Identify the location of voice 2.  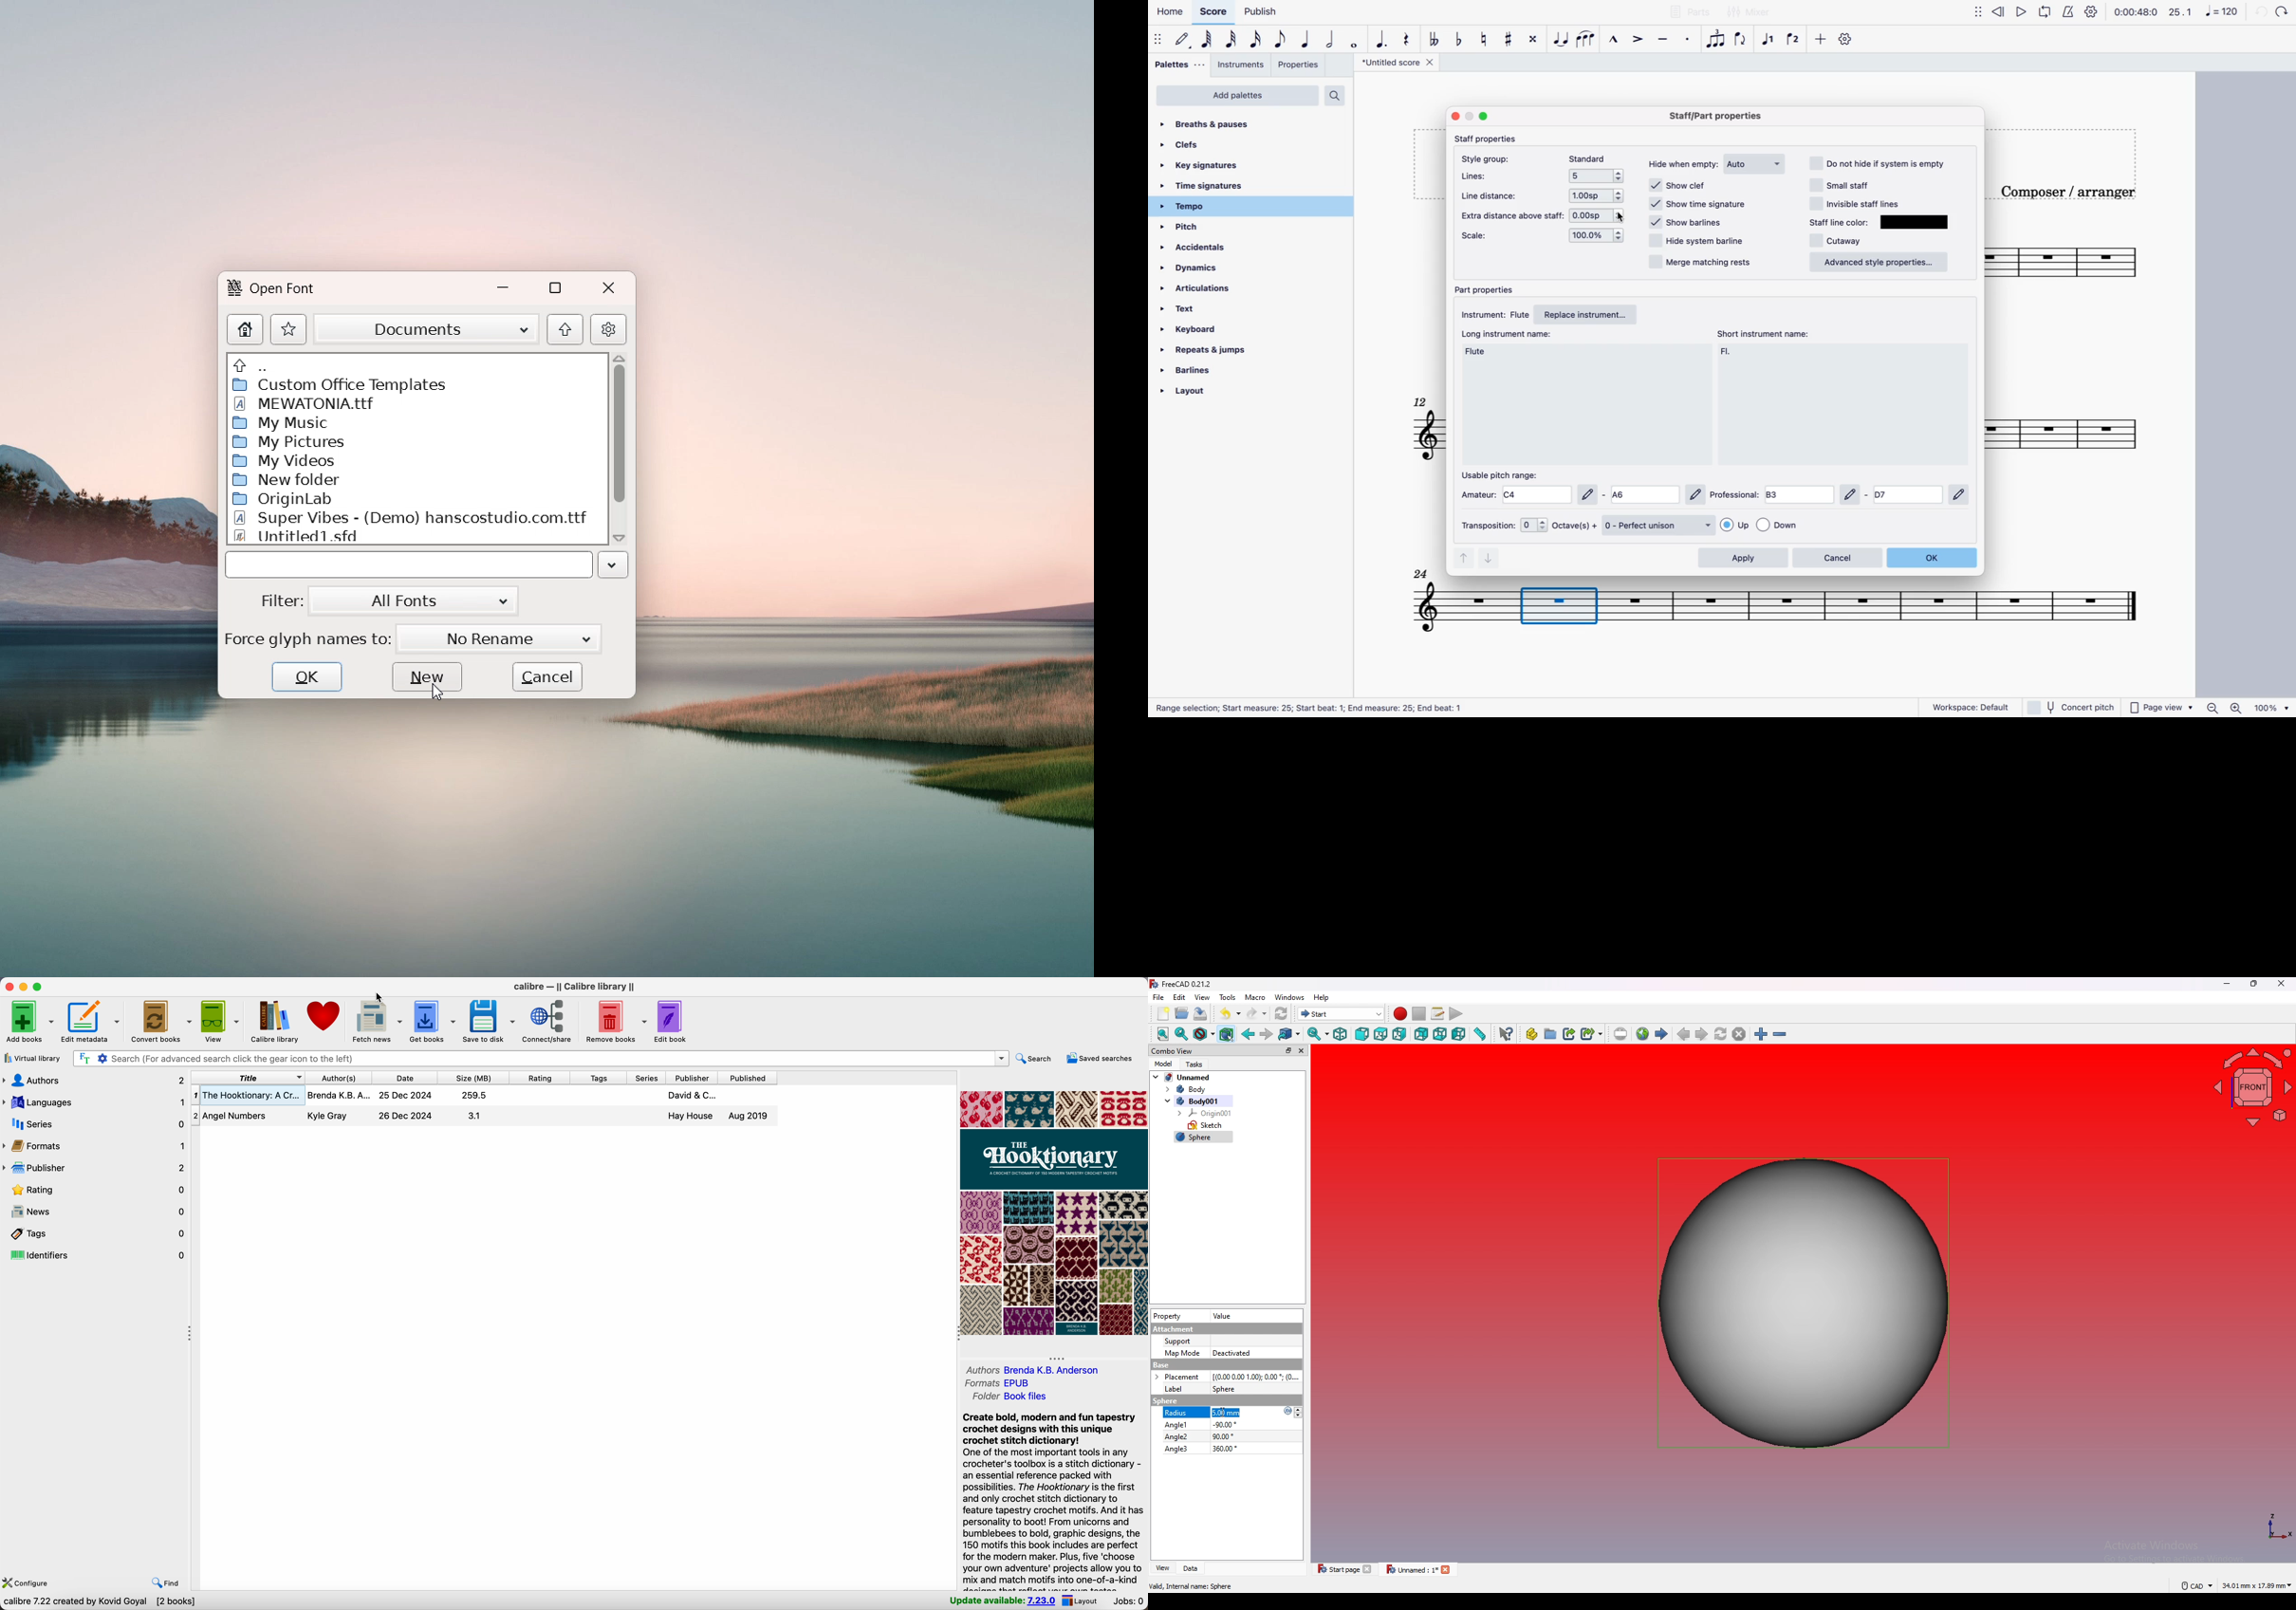
(1794, 40).